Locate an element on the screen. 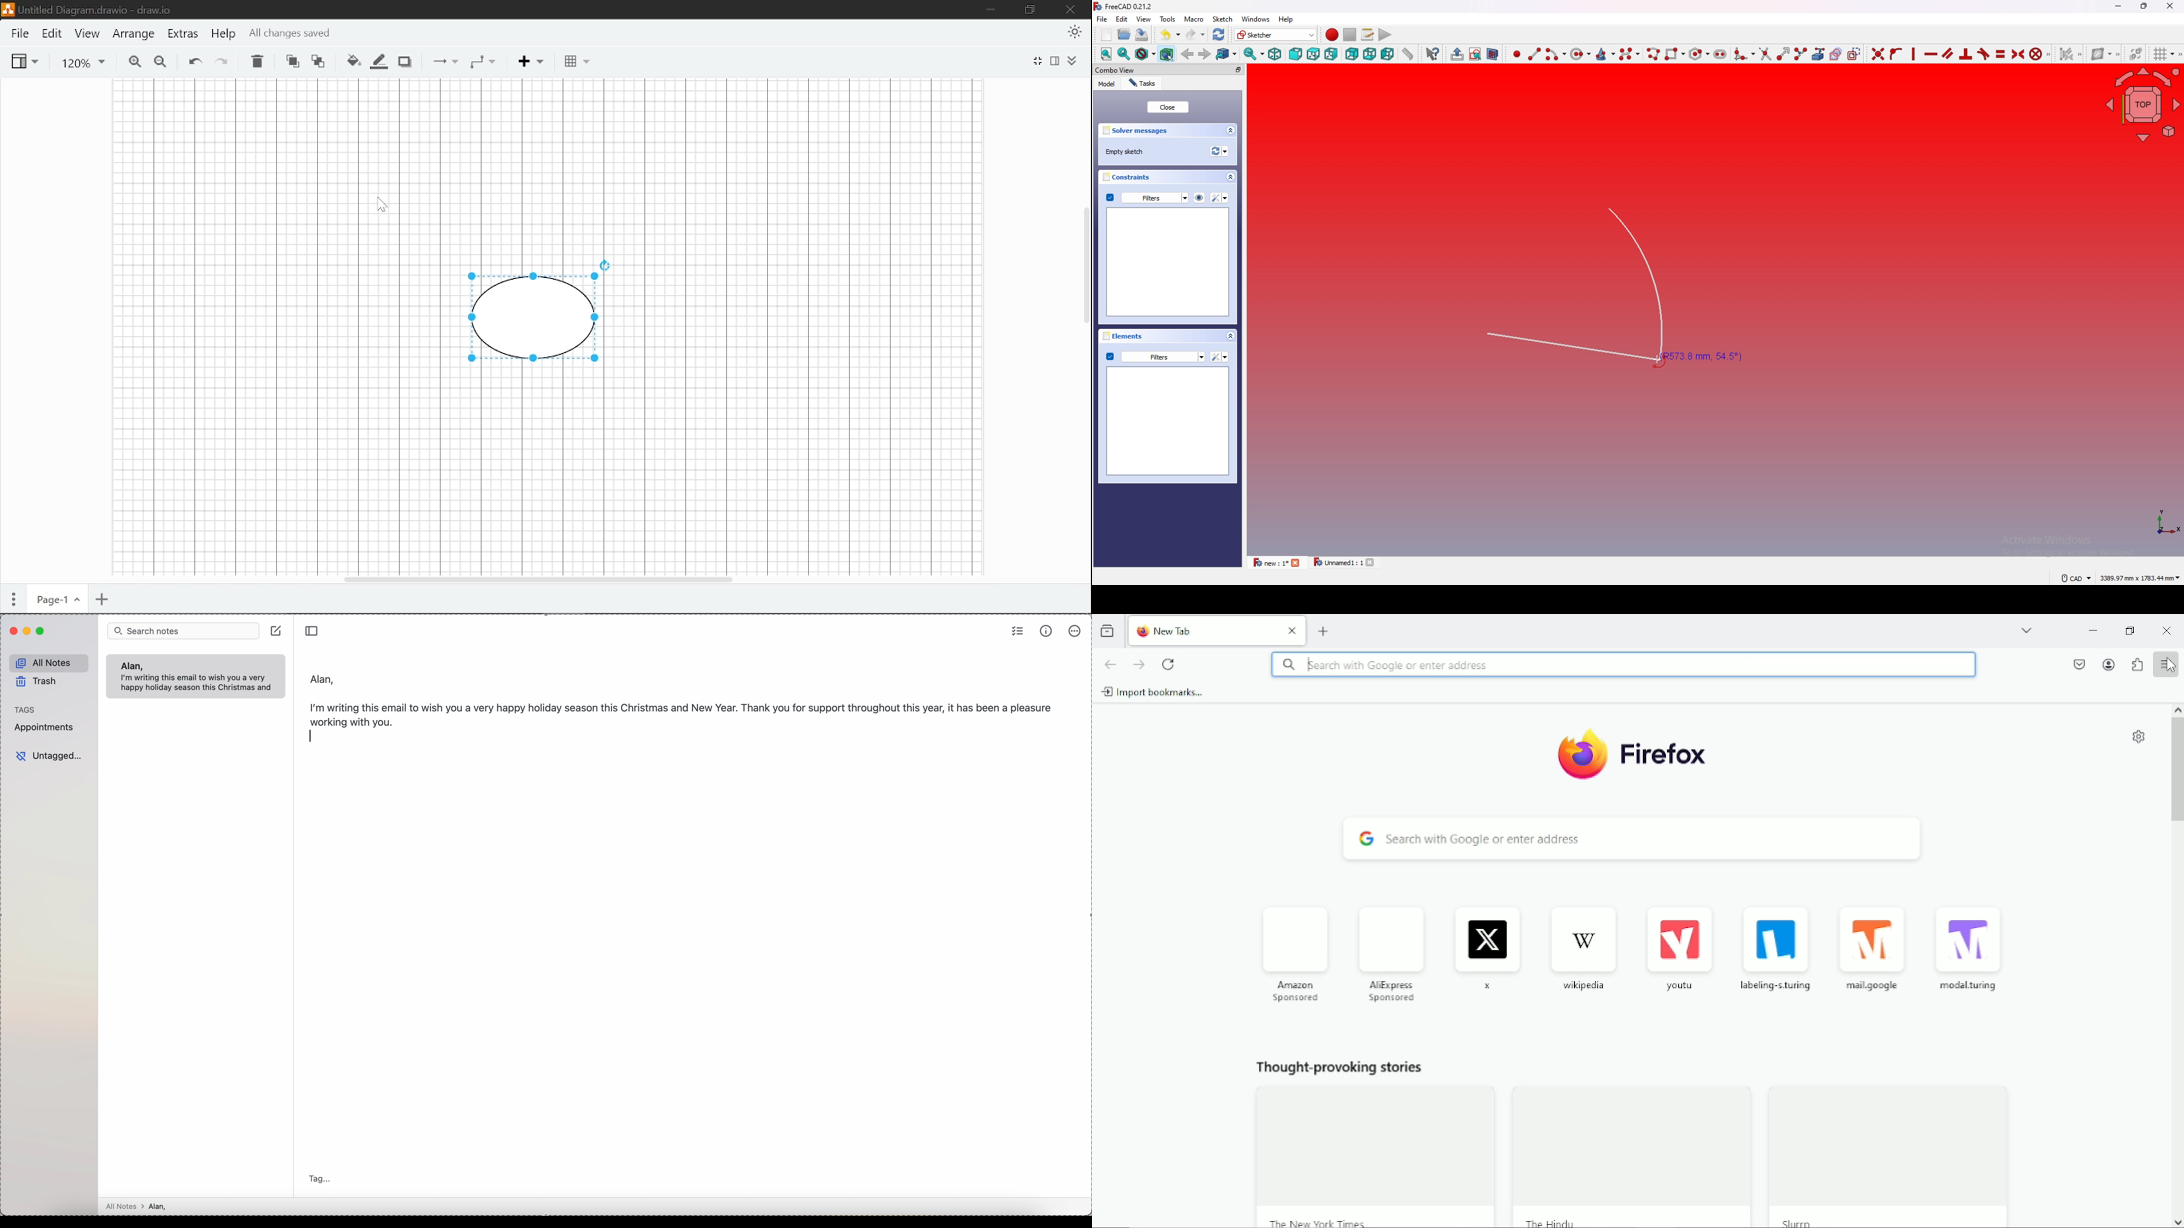 This screenshot has height=1232, width=2184. macro is located at coordinates (1193, 18).